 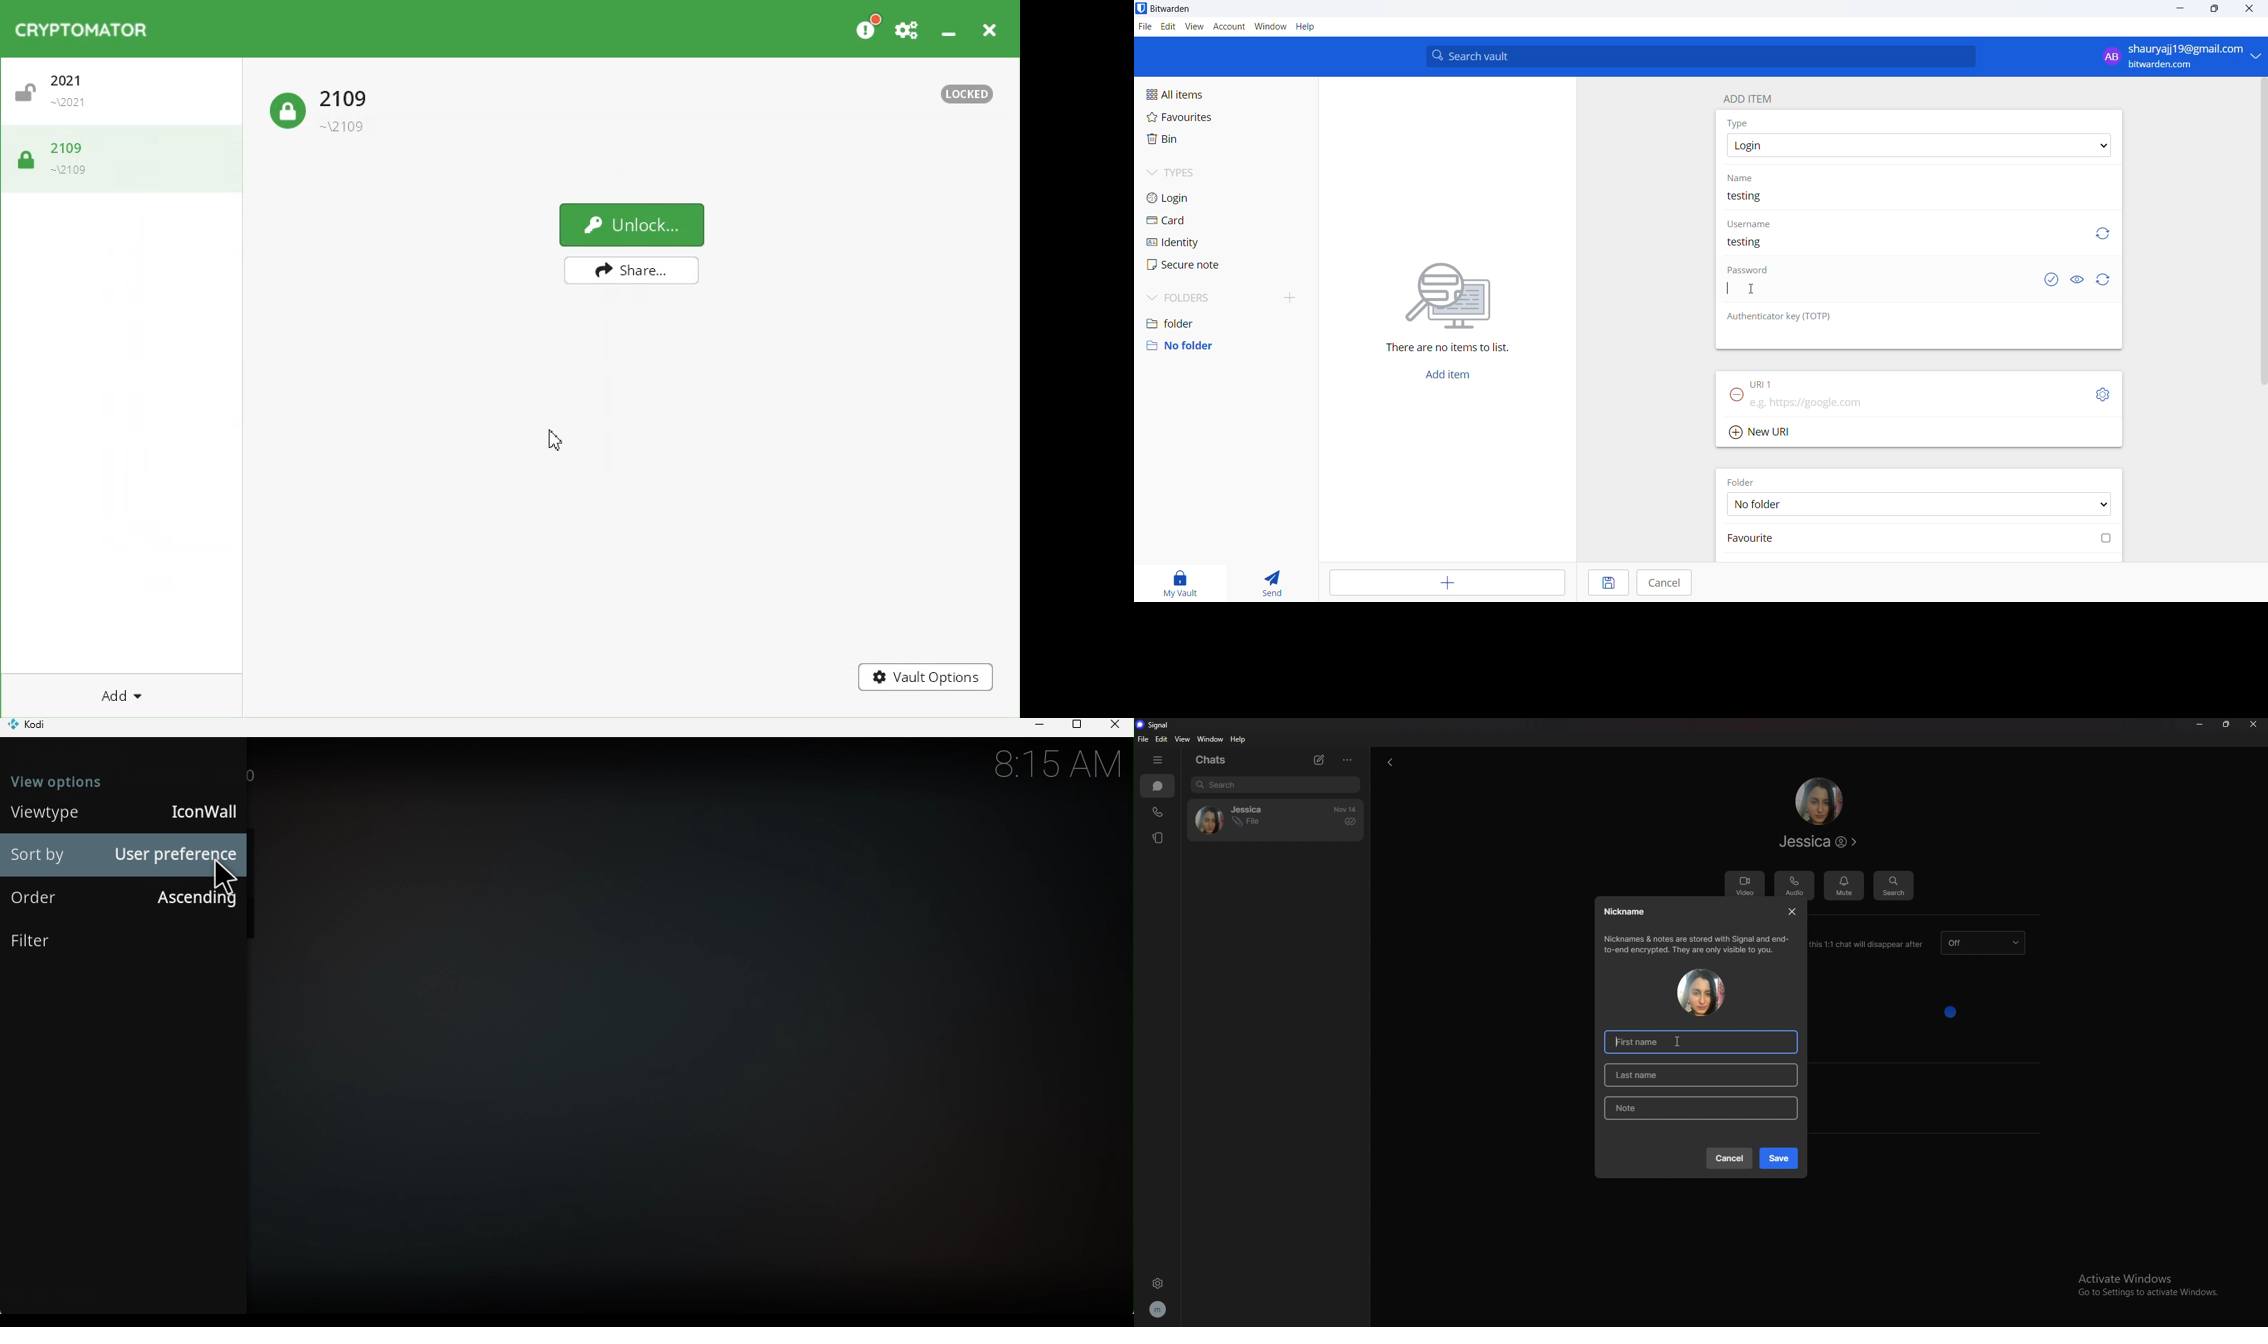 What do you see at coordinates (1166, 27) in the screenshot?
I see `edit` at bounding box center [1166, 27].